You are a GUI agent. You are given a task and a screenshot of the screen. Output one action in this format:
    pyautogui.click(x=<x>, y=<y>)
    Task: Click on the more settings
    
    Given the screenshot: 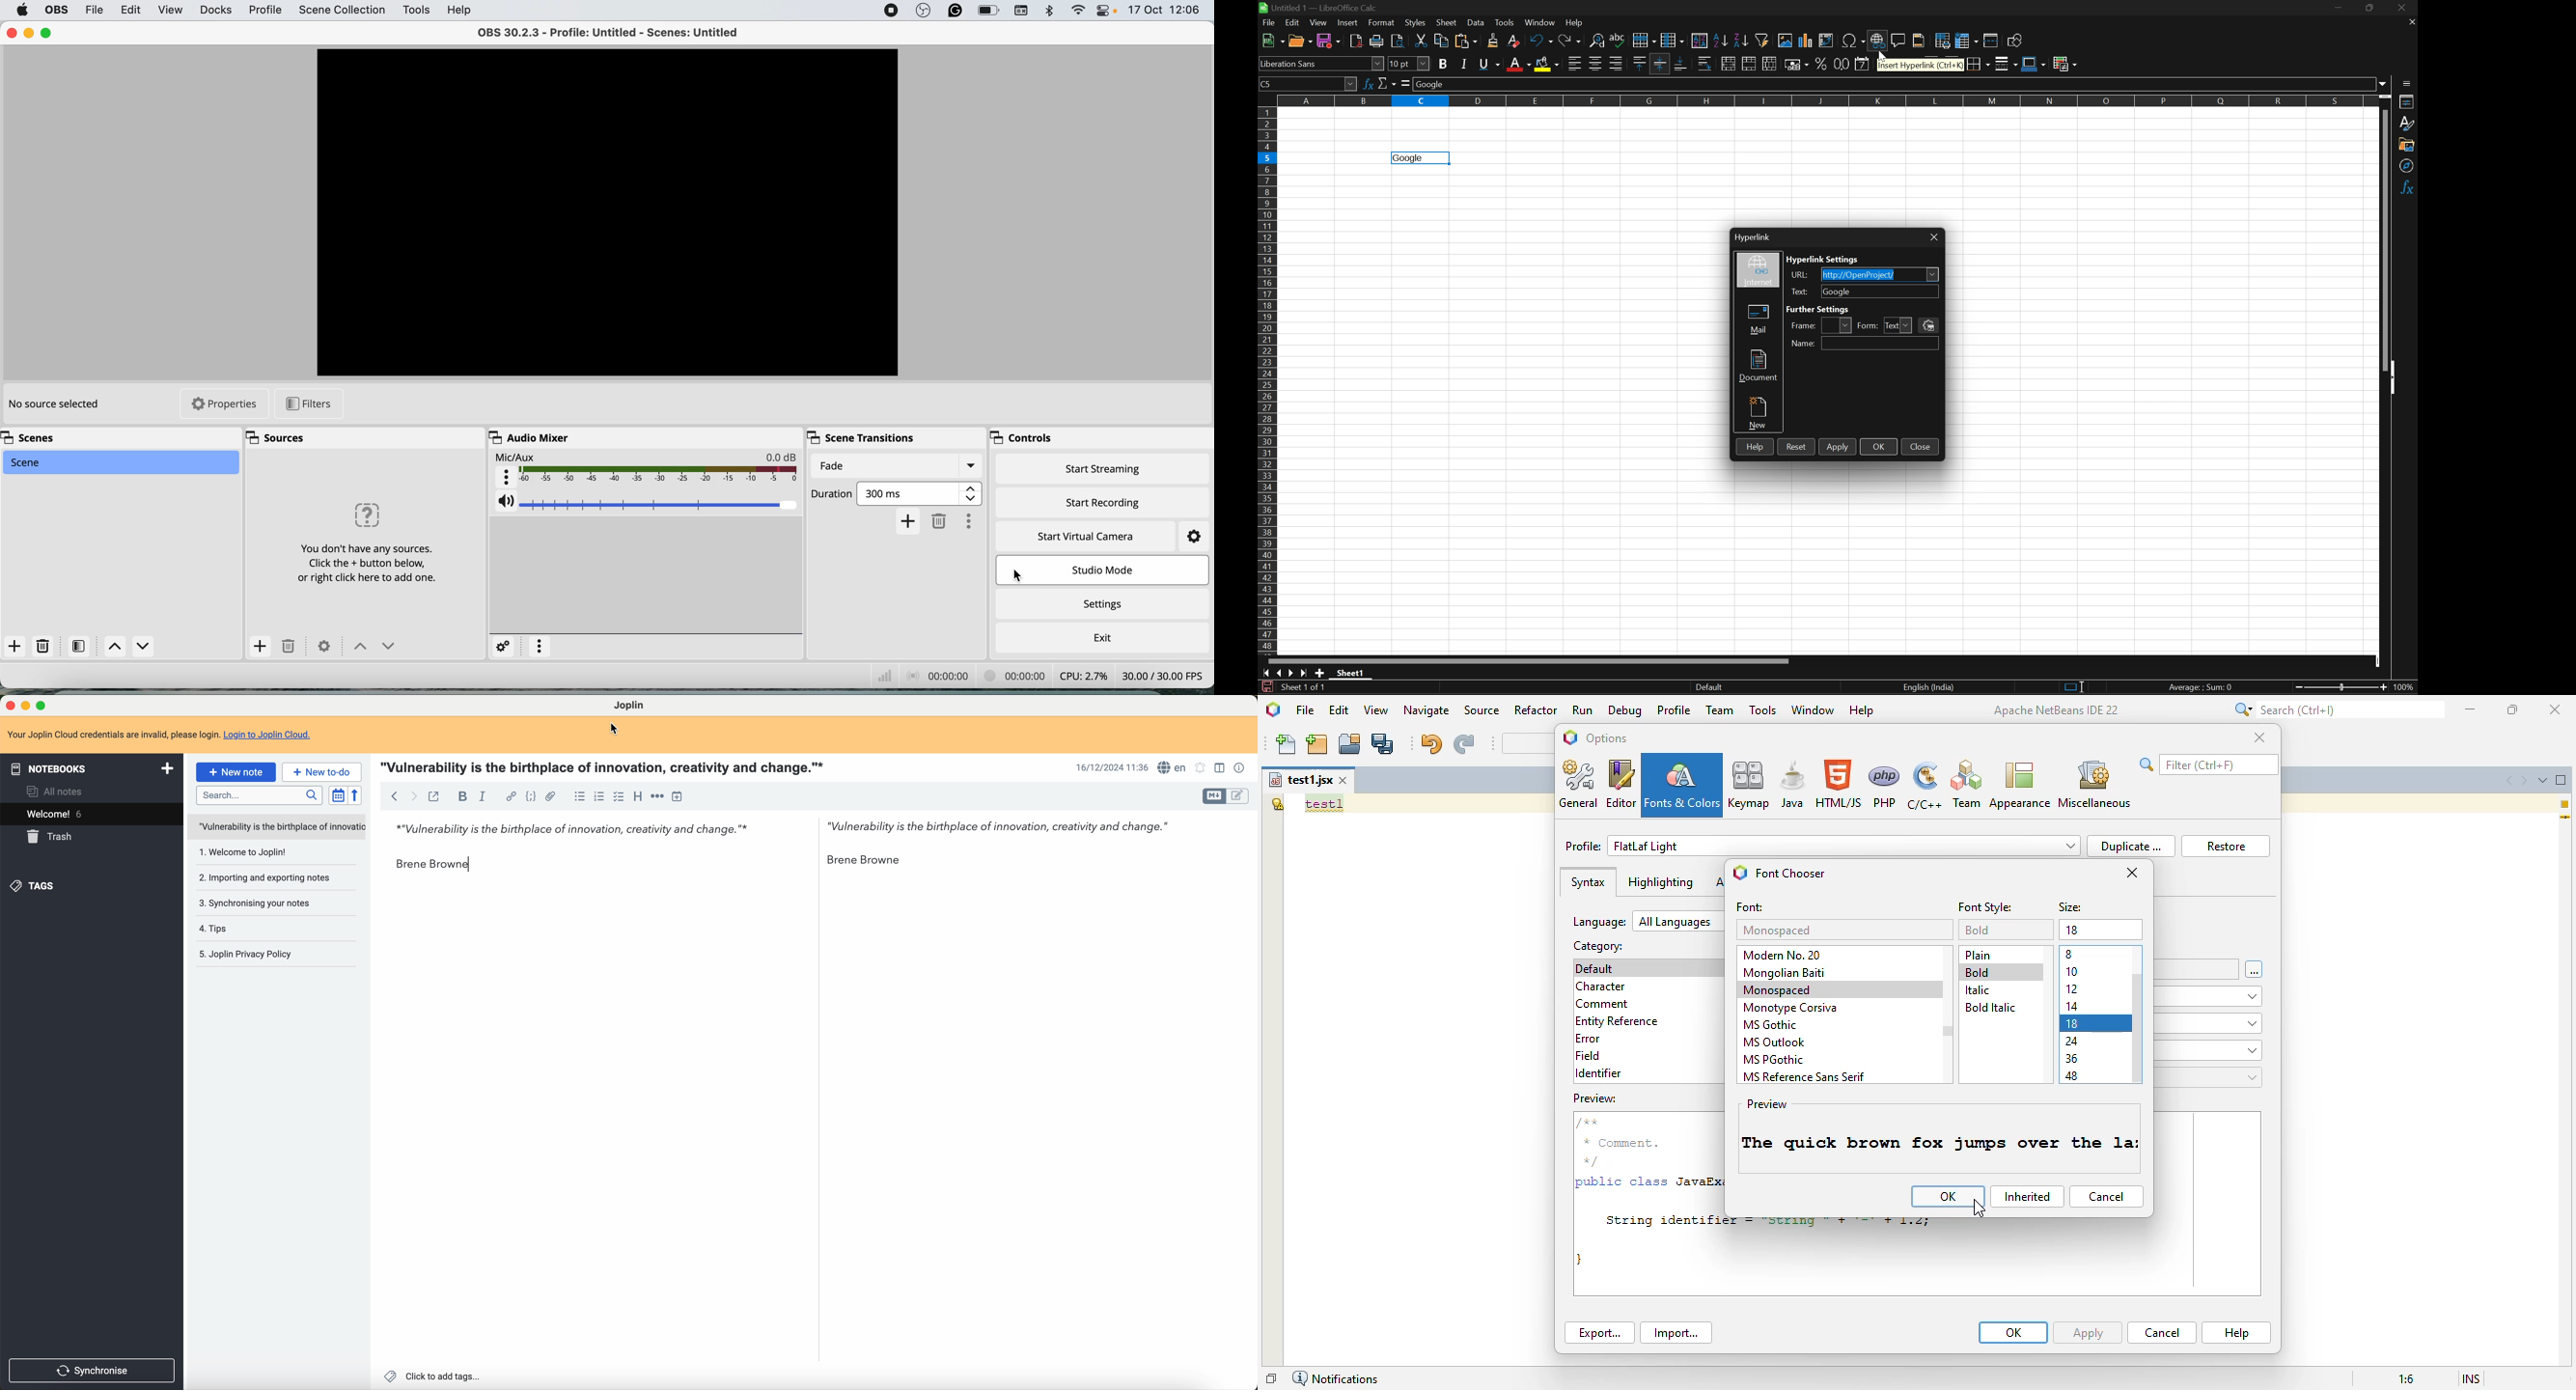 What is the action you would take?
    pyautogui.click(x=542, y=647)
    